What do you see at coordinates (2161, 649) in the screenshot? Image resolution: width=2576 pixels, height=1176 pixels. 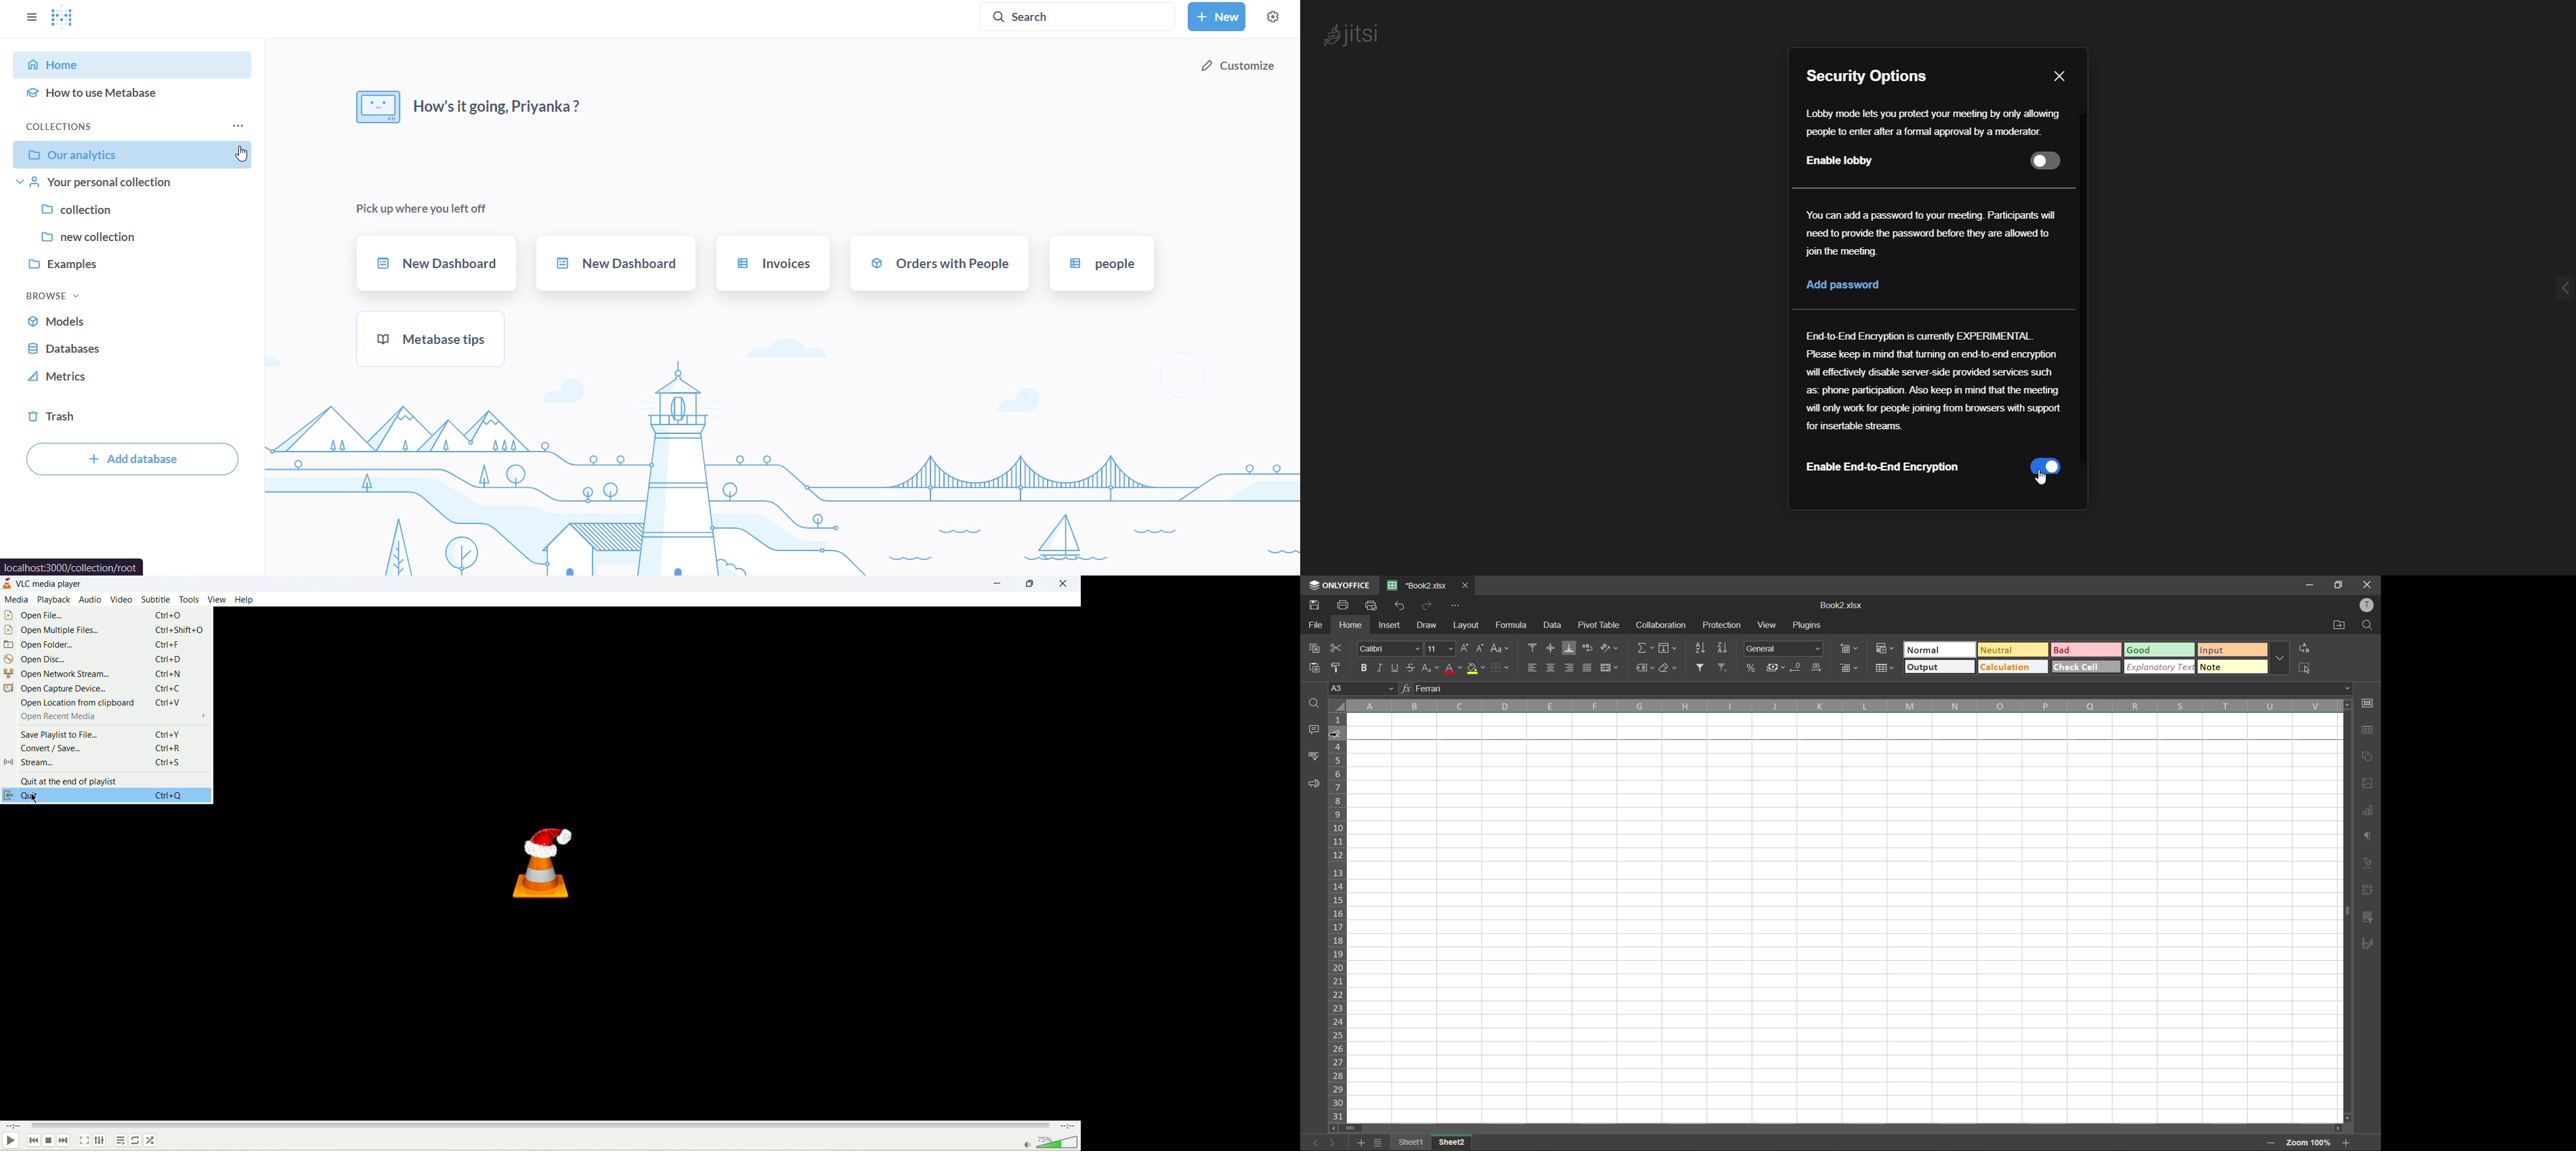 I see `good` at bounding box center [2161, 649].